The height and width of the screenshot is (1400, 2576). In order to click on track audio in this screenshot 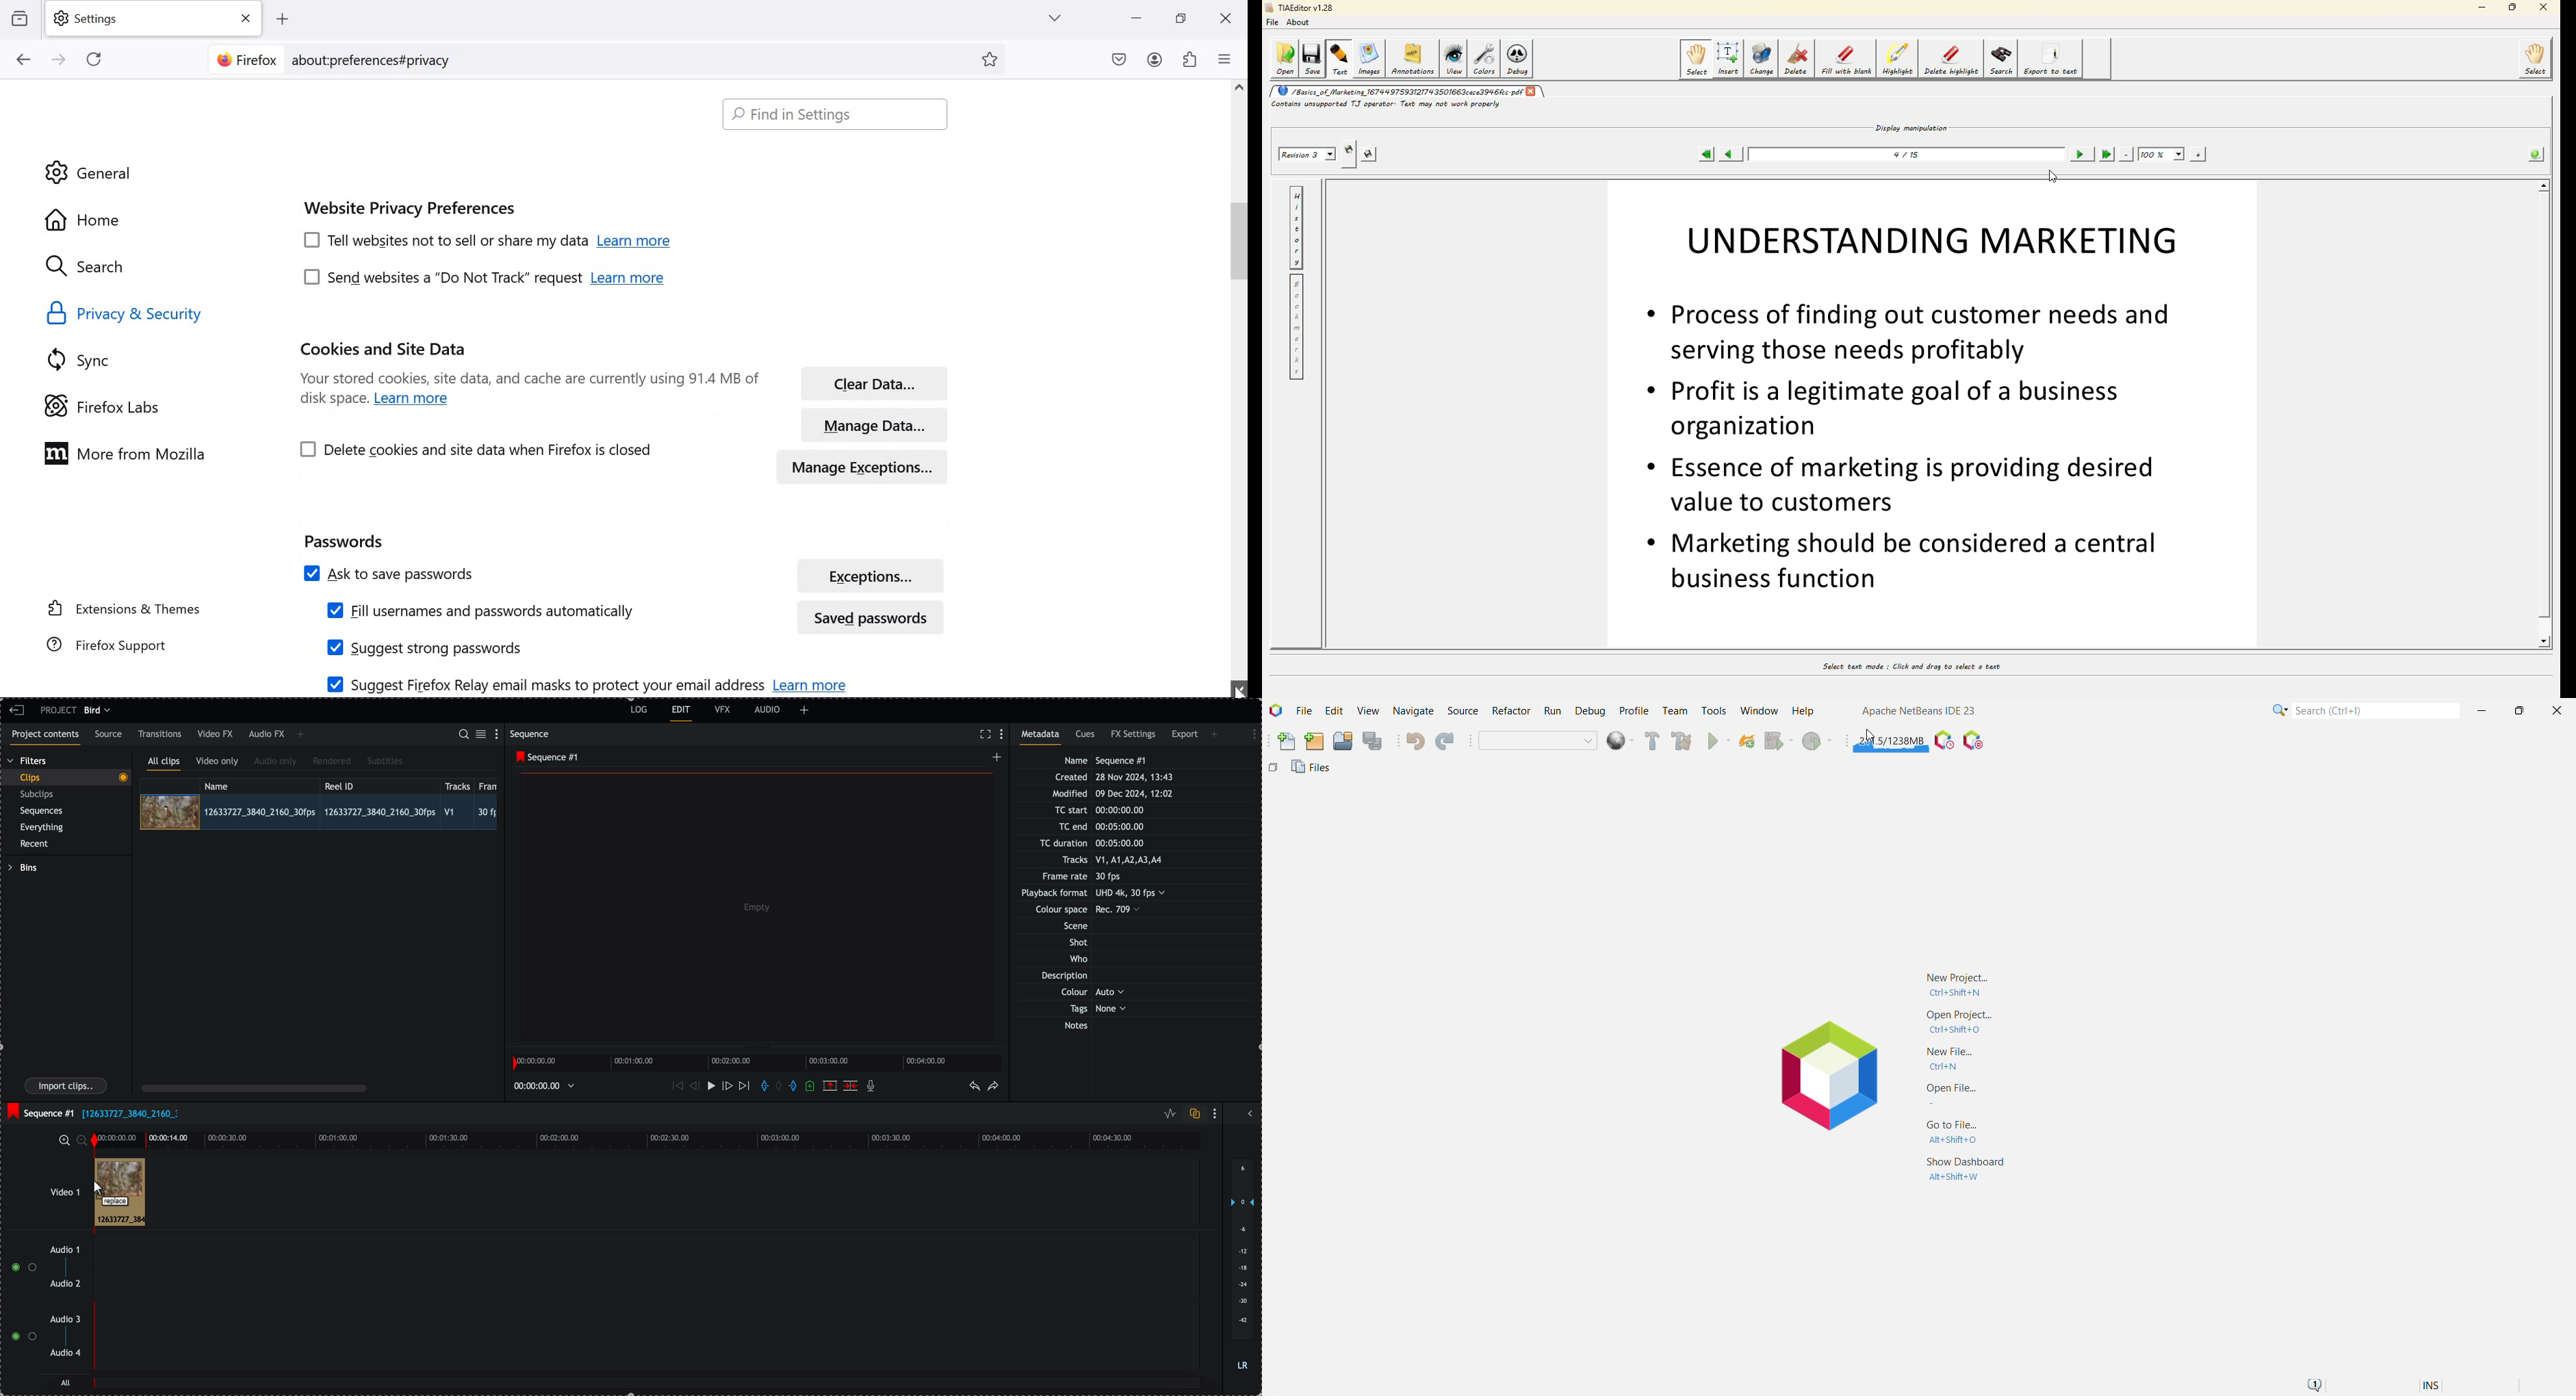, I will do `click(646, 1271)`.